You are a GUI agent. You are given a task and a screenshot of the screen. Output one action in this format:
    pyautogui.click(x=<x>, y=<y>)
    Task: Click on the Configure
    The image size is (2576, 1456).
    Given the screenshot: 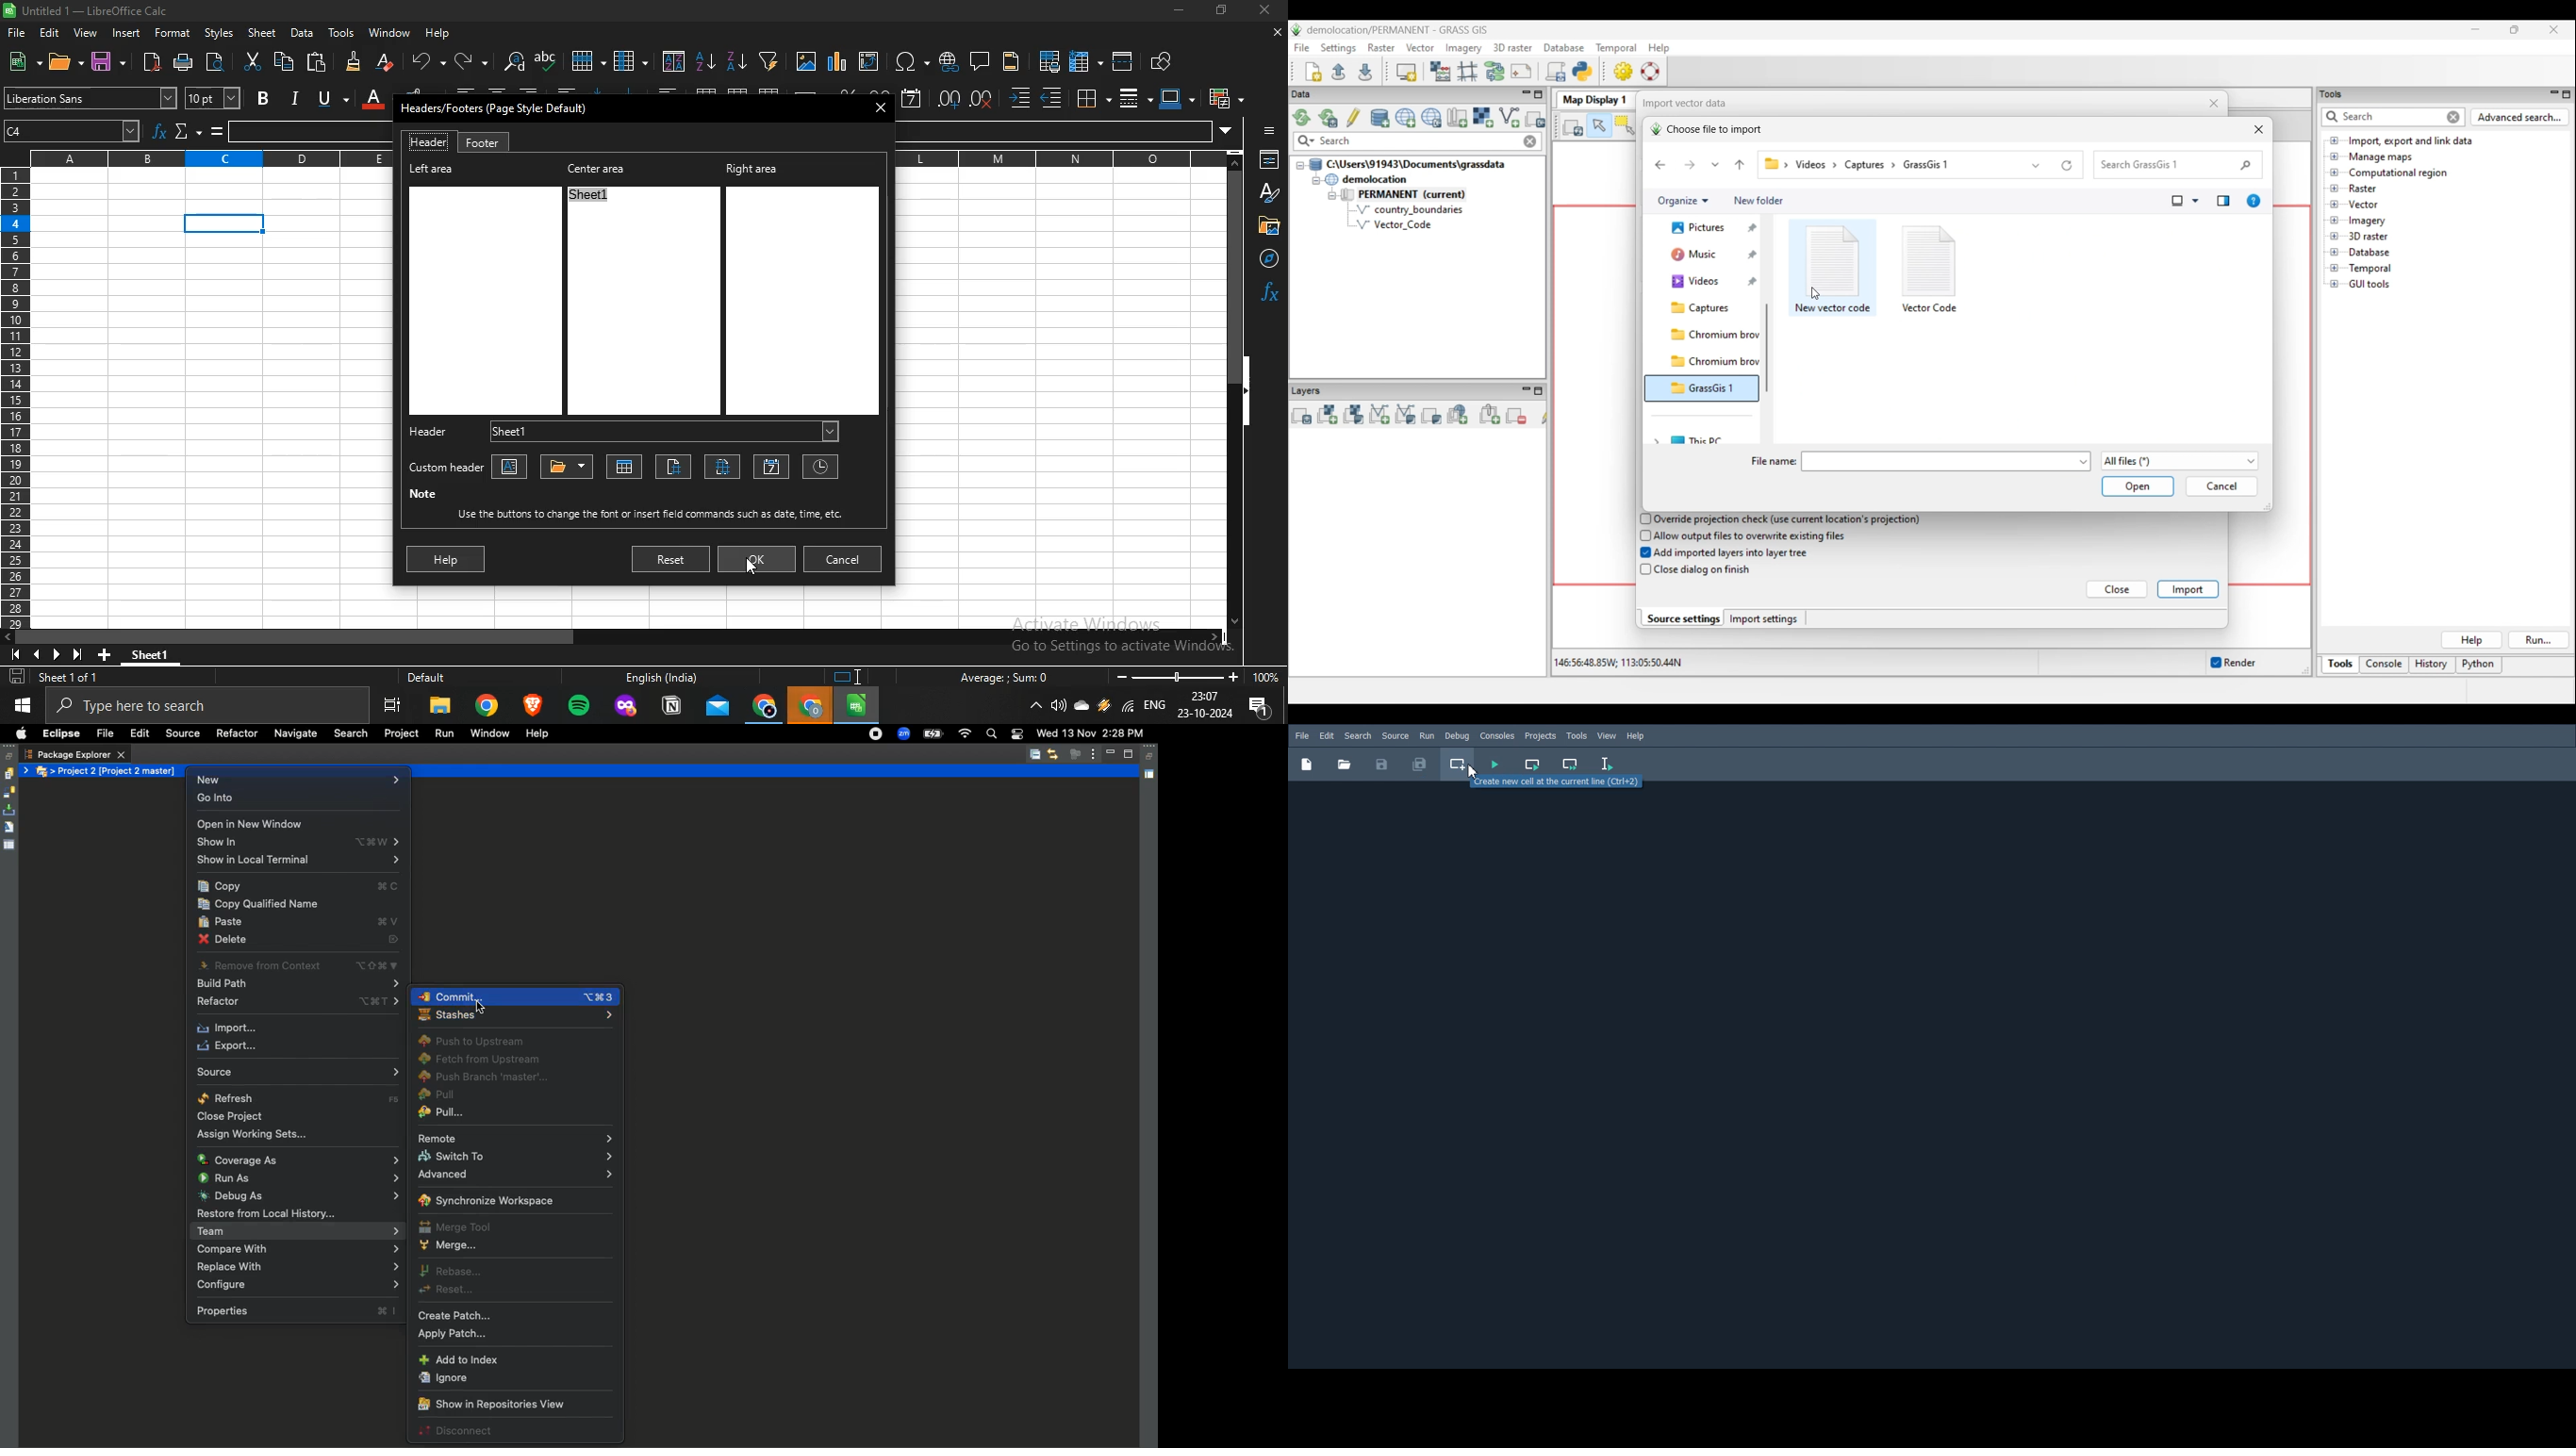 What is the action you would take?
    pyautogui.click(x=300, y=1286)
    